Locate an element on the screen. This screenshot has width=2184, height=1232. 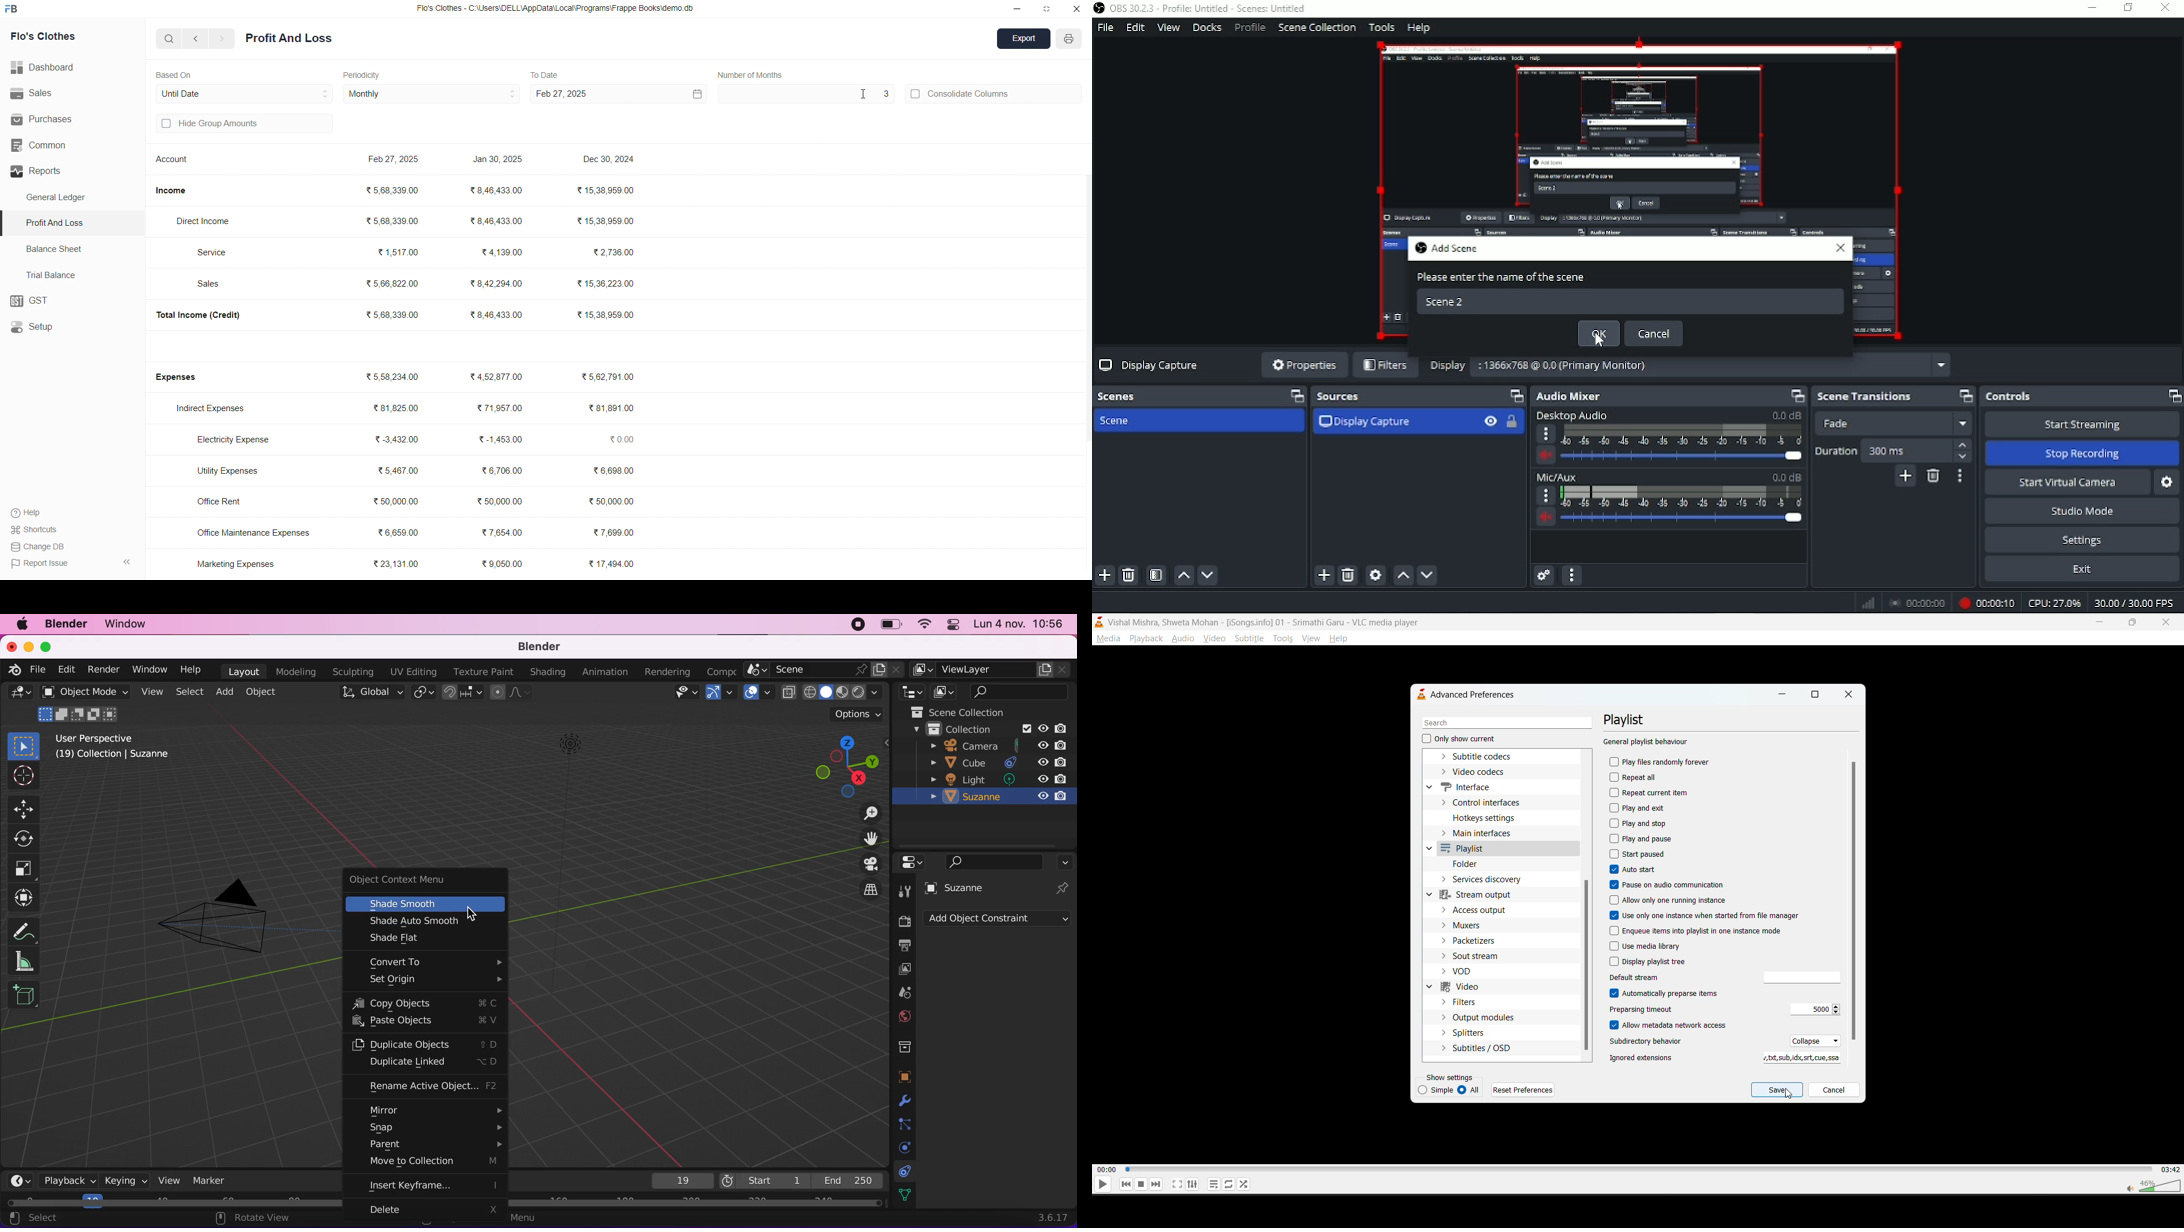
Sales is located at coordinates (214, 285).